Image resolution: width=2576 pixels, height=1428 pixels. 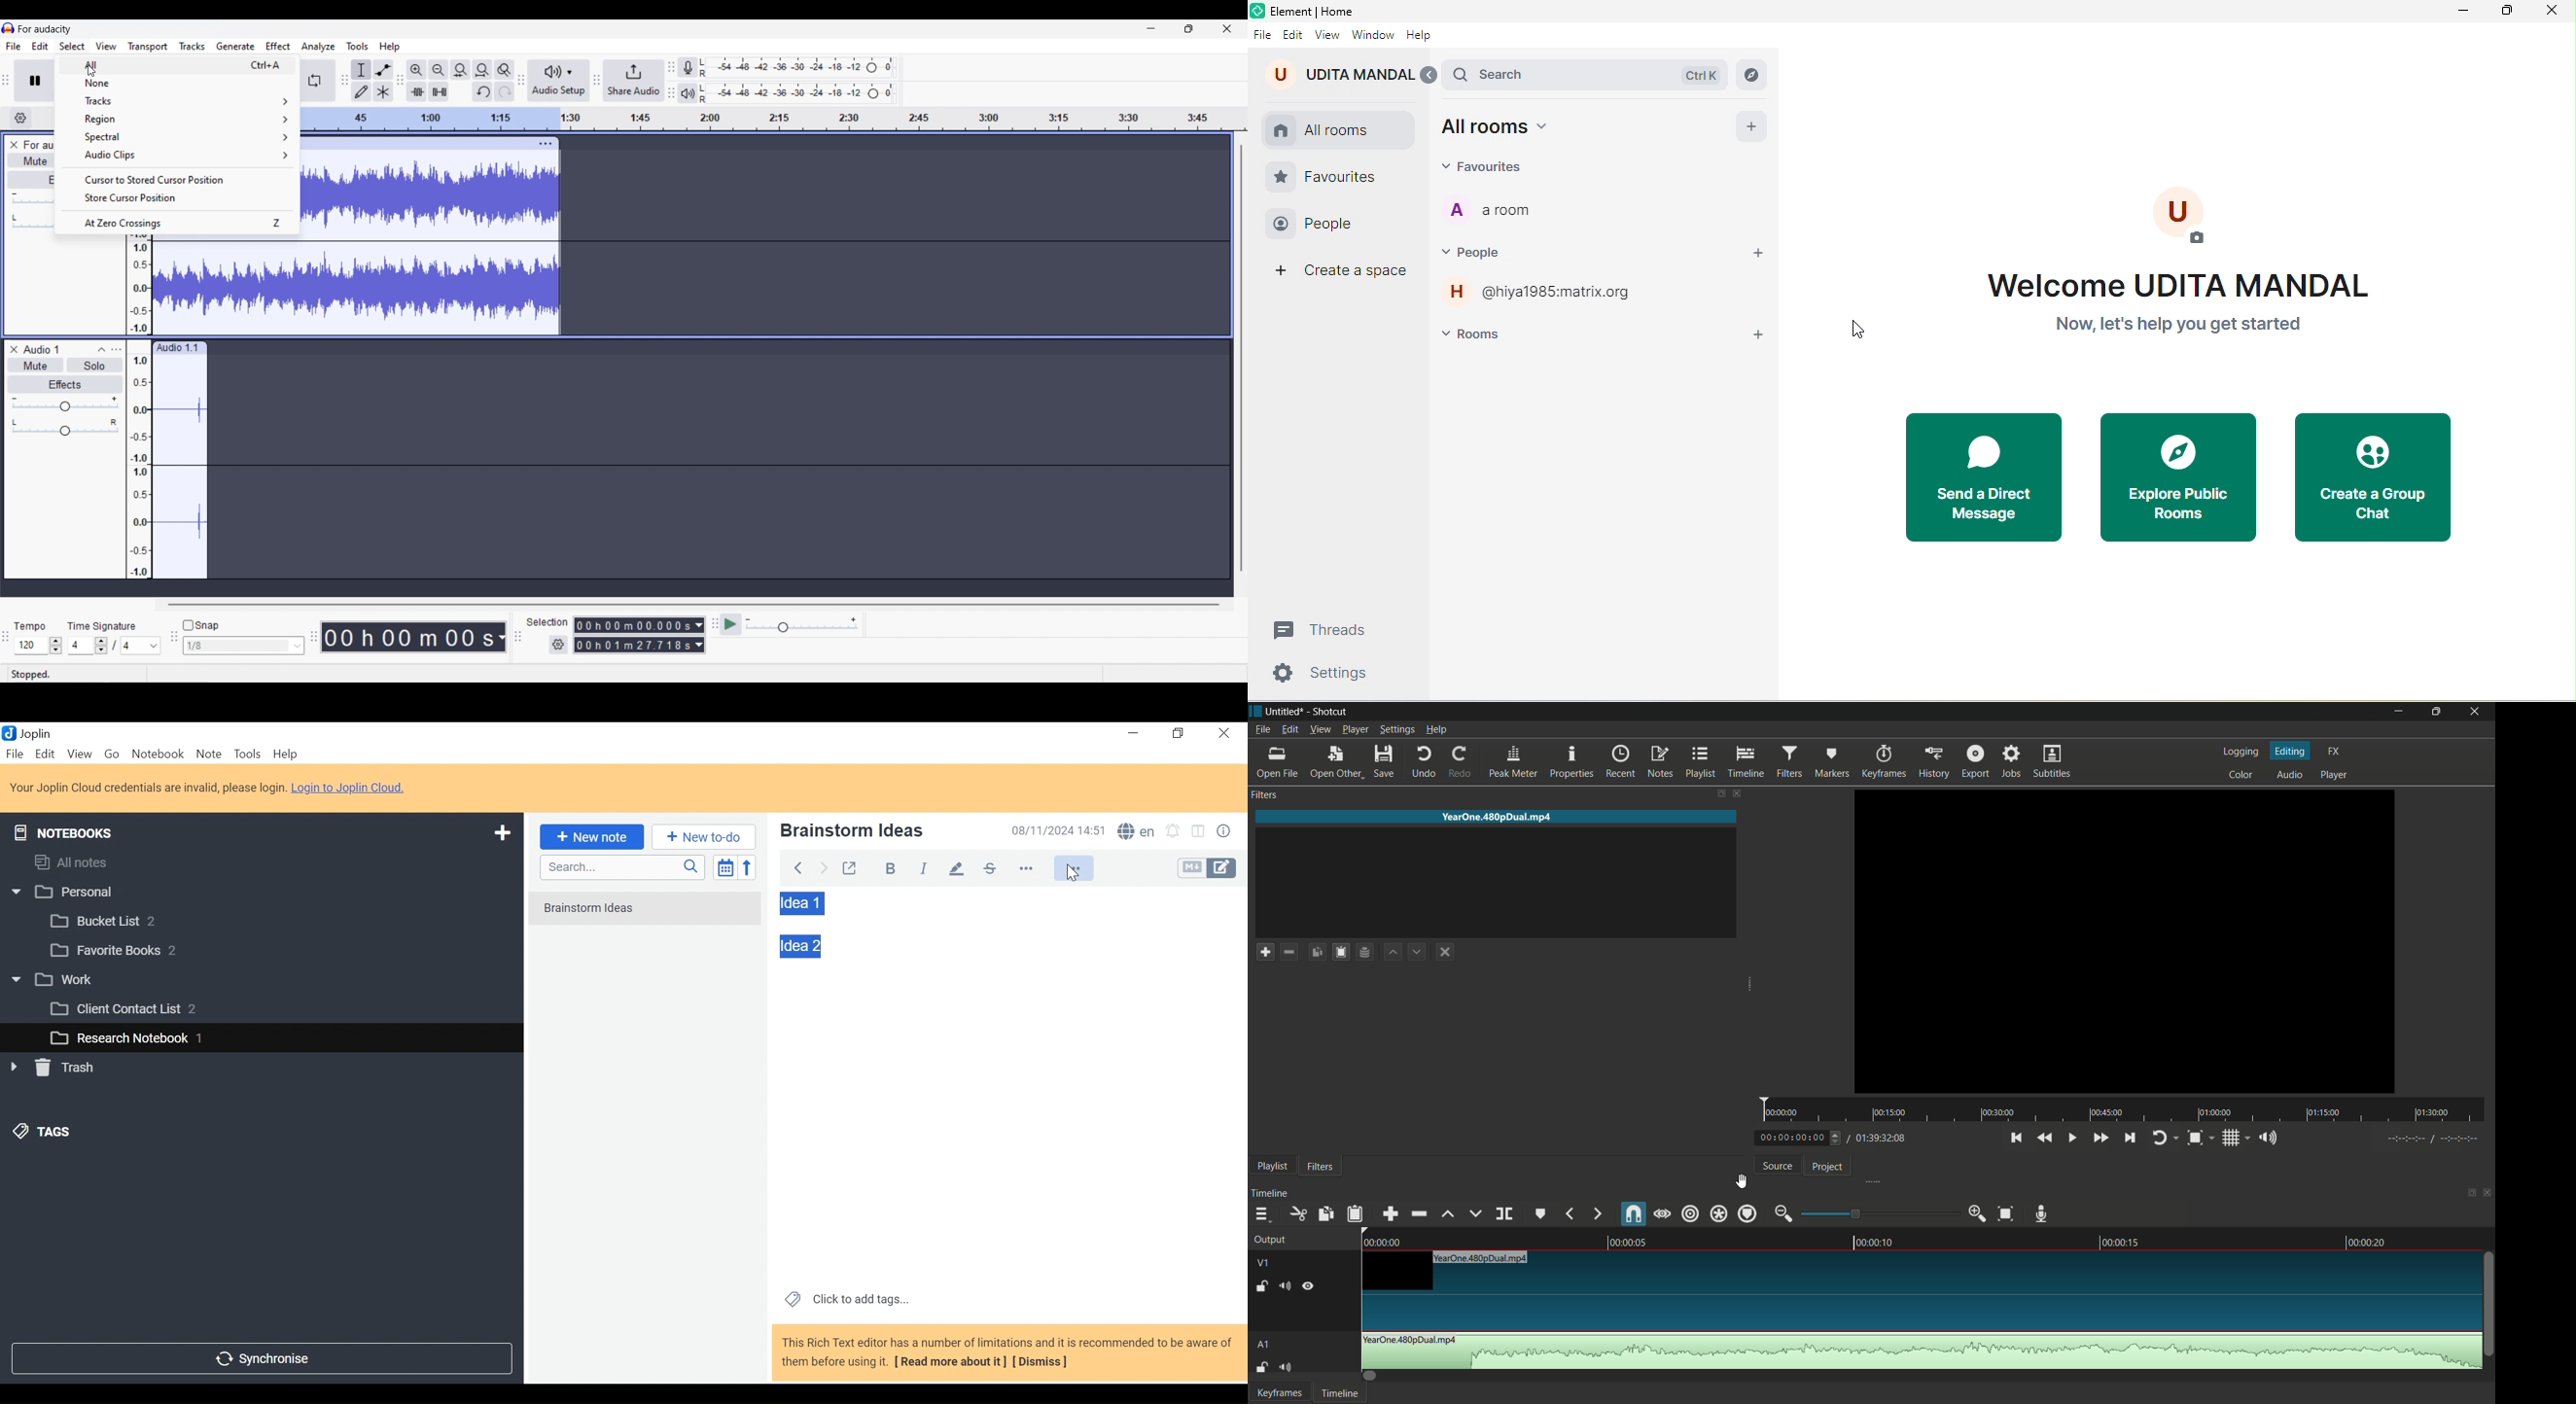 I want to click on Edit, so click(x=40, y=46).